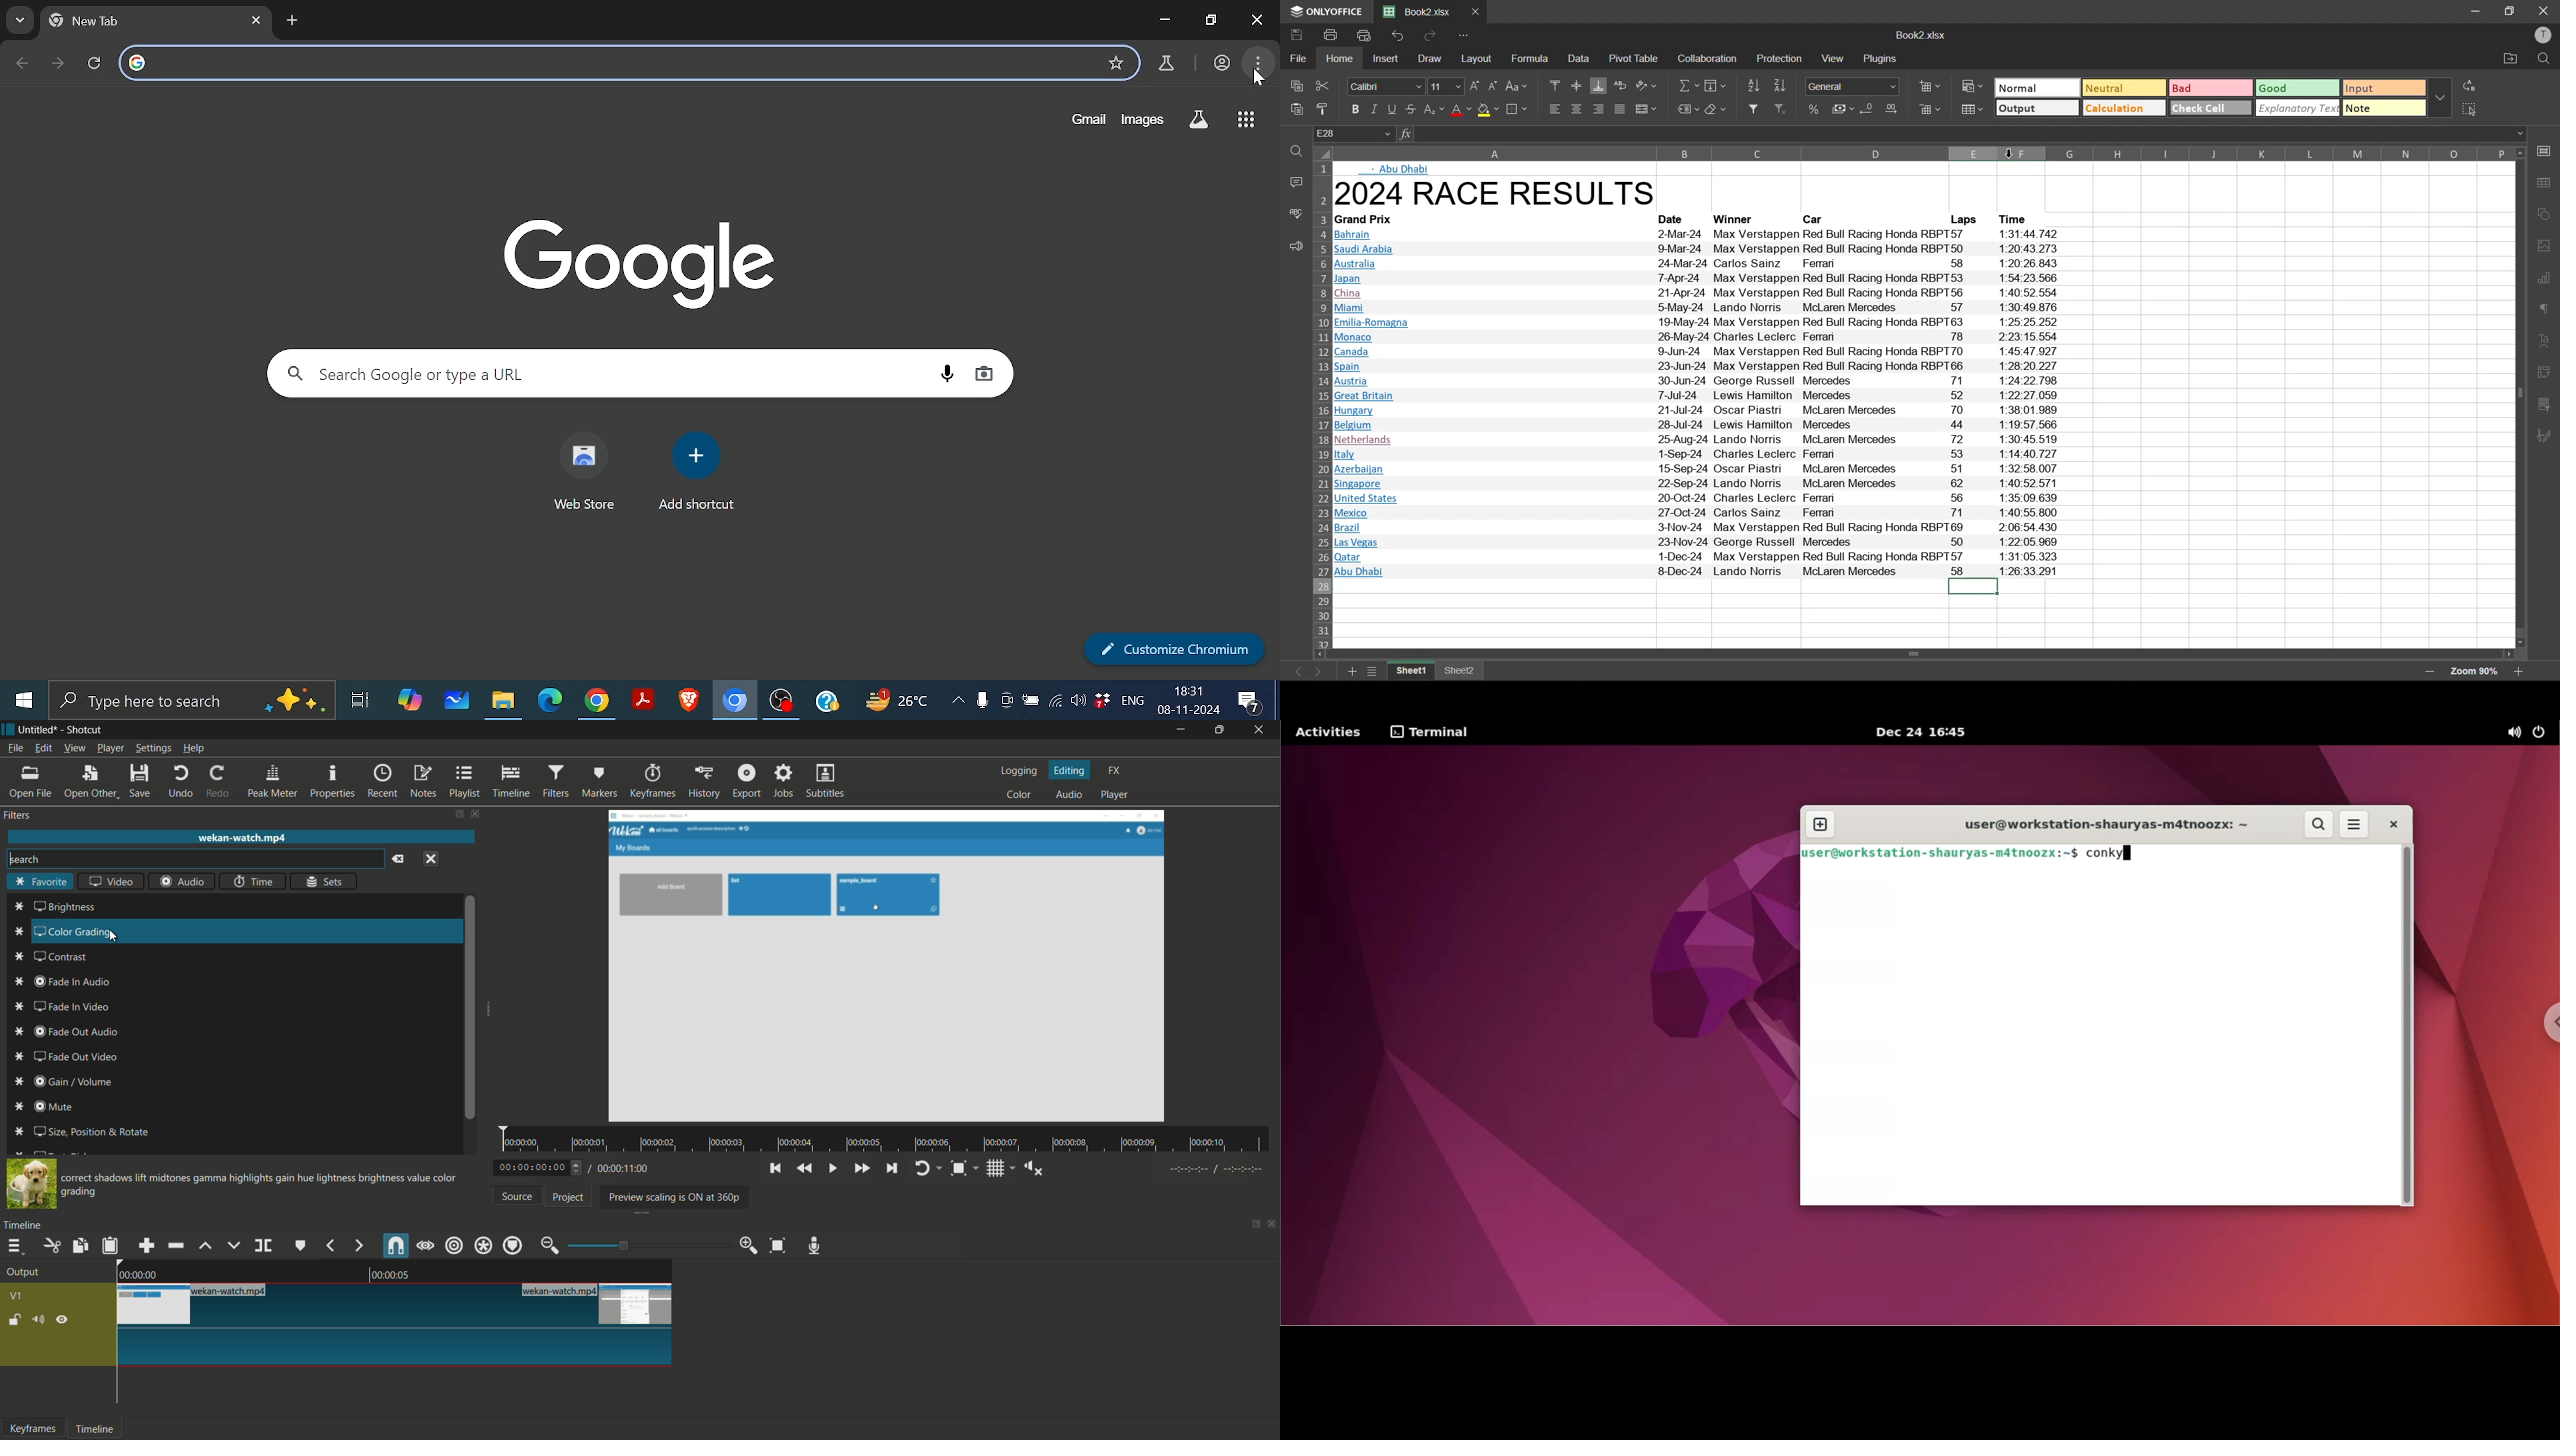 The image size is (2576, 1456). I want to click on paragraph, so click(2547, 310).